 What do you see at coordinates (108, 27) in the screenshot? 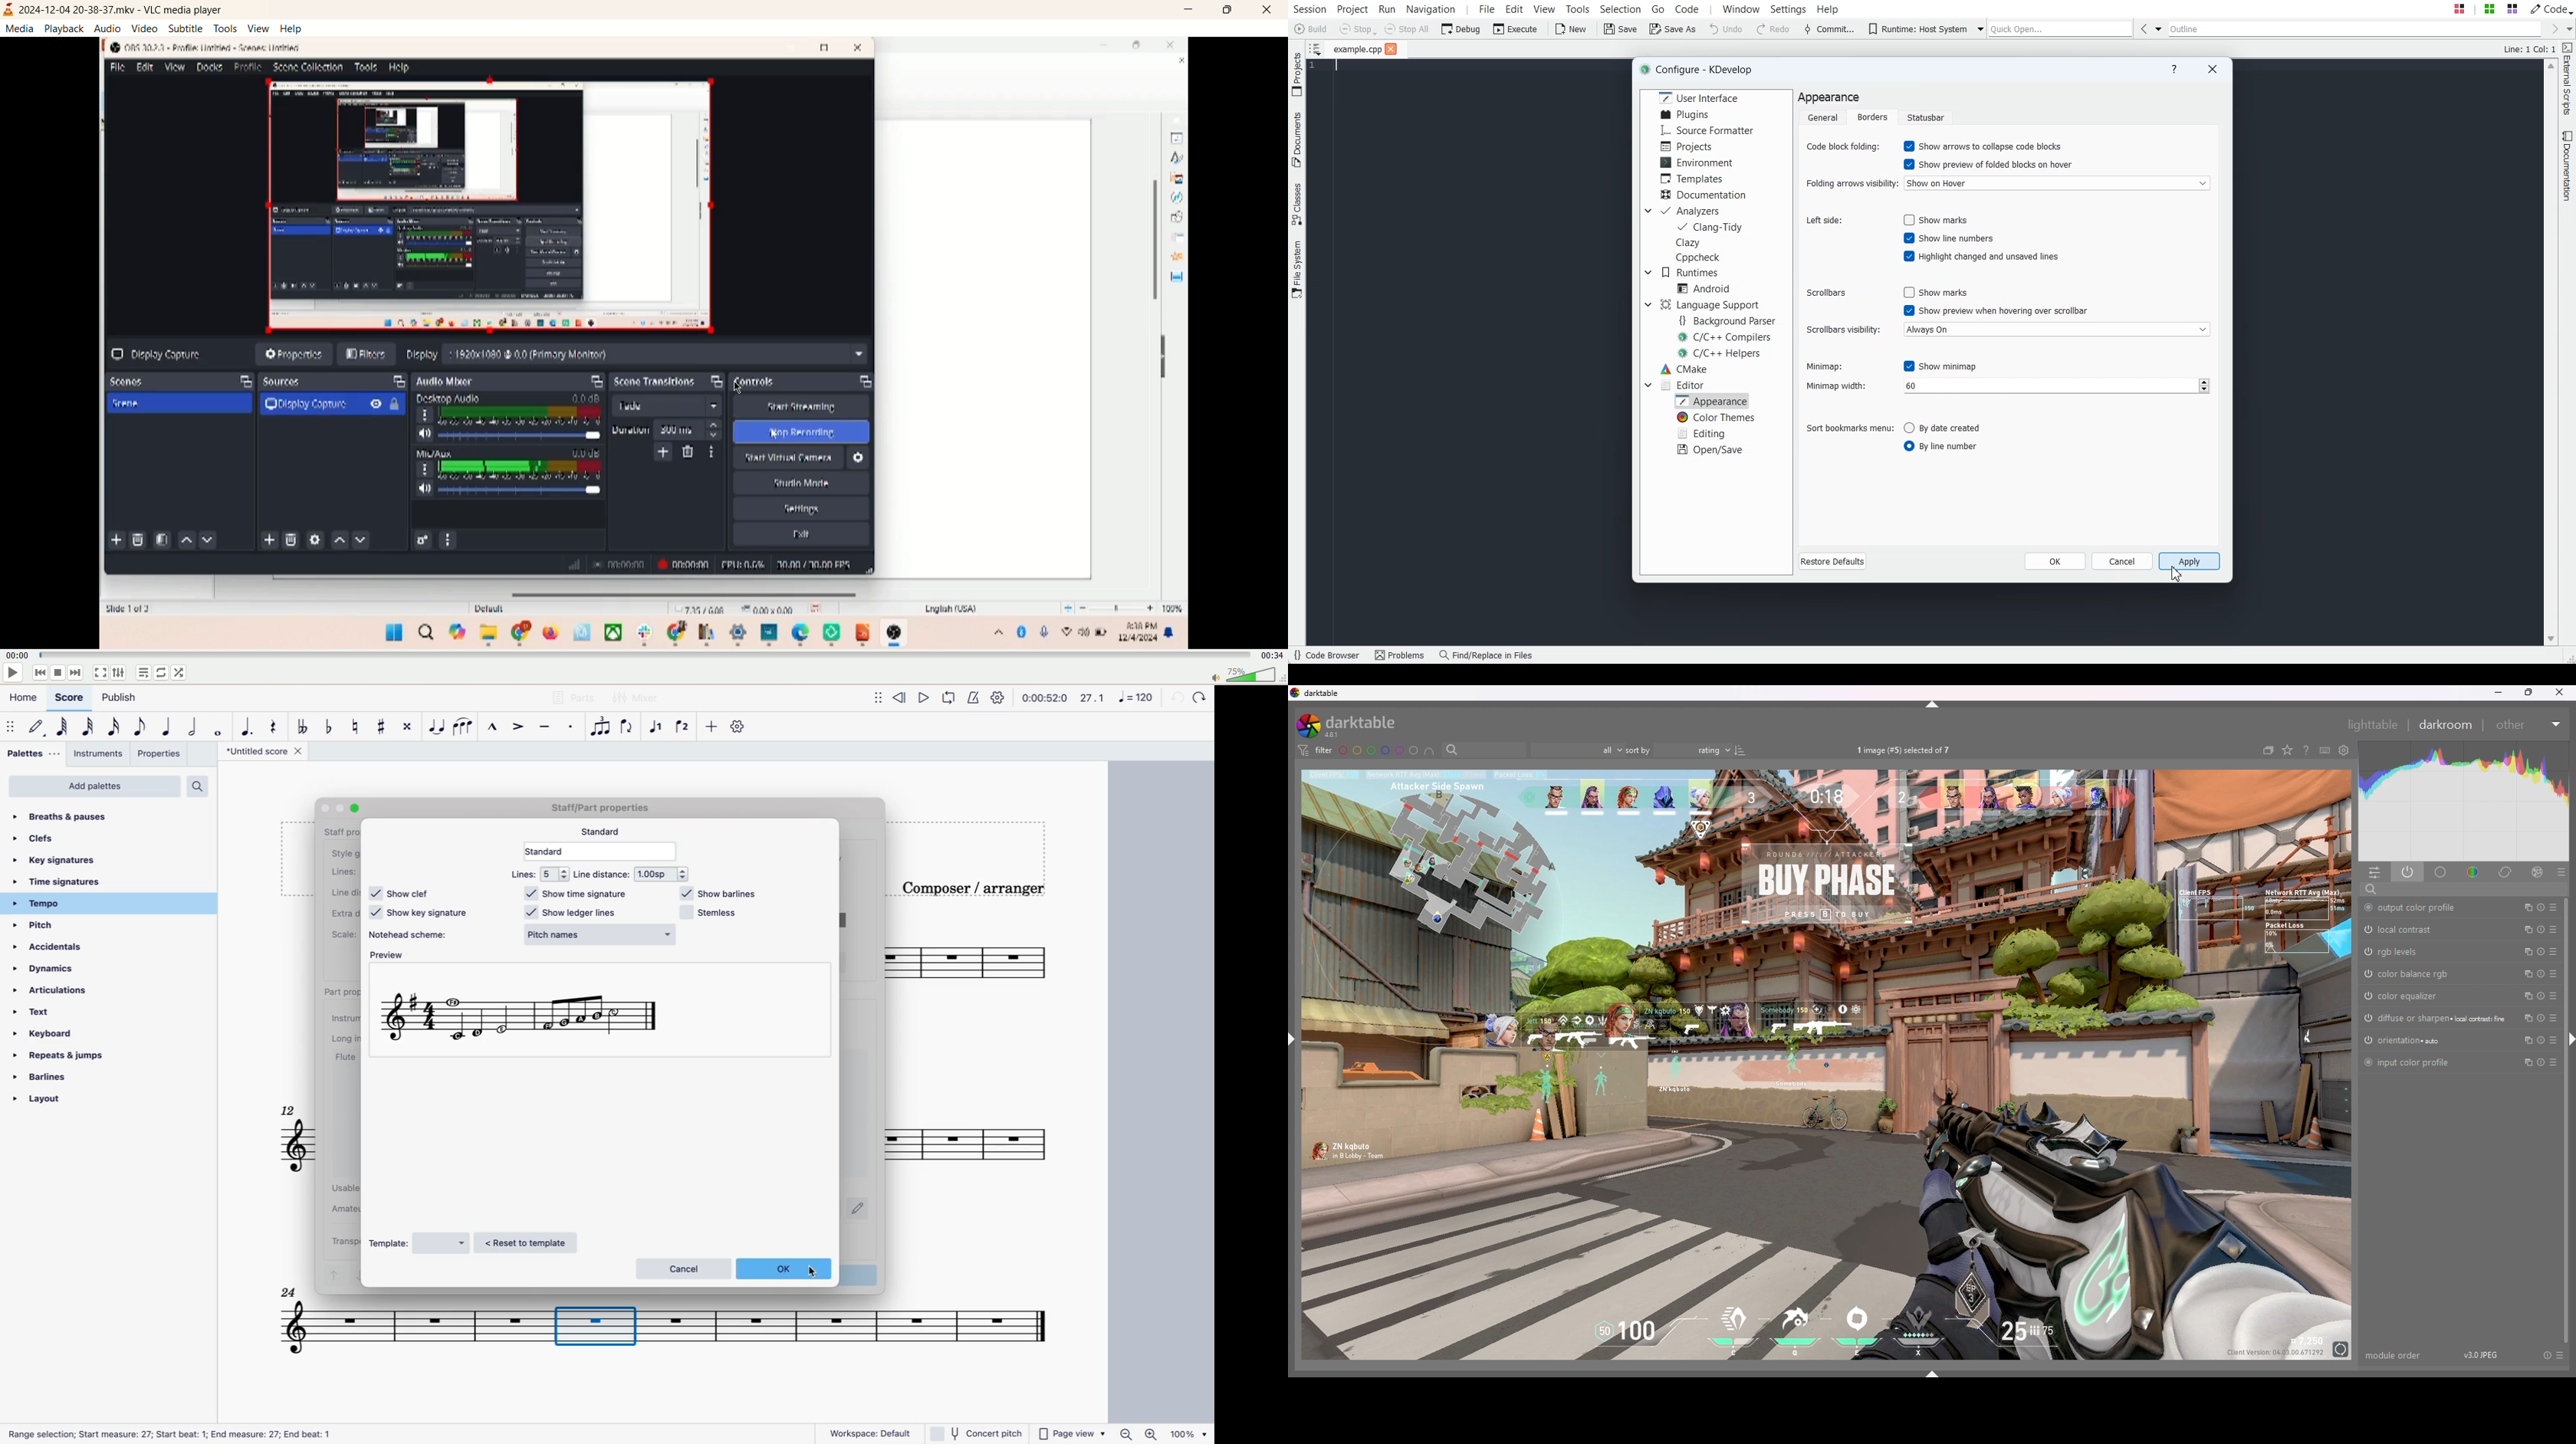
I see `audio` at bounding box center [108, 27].